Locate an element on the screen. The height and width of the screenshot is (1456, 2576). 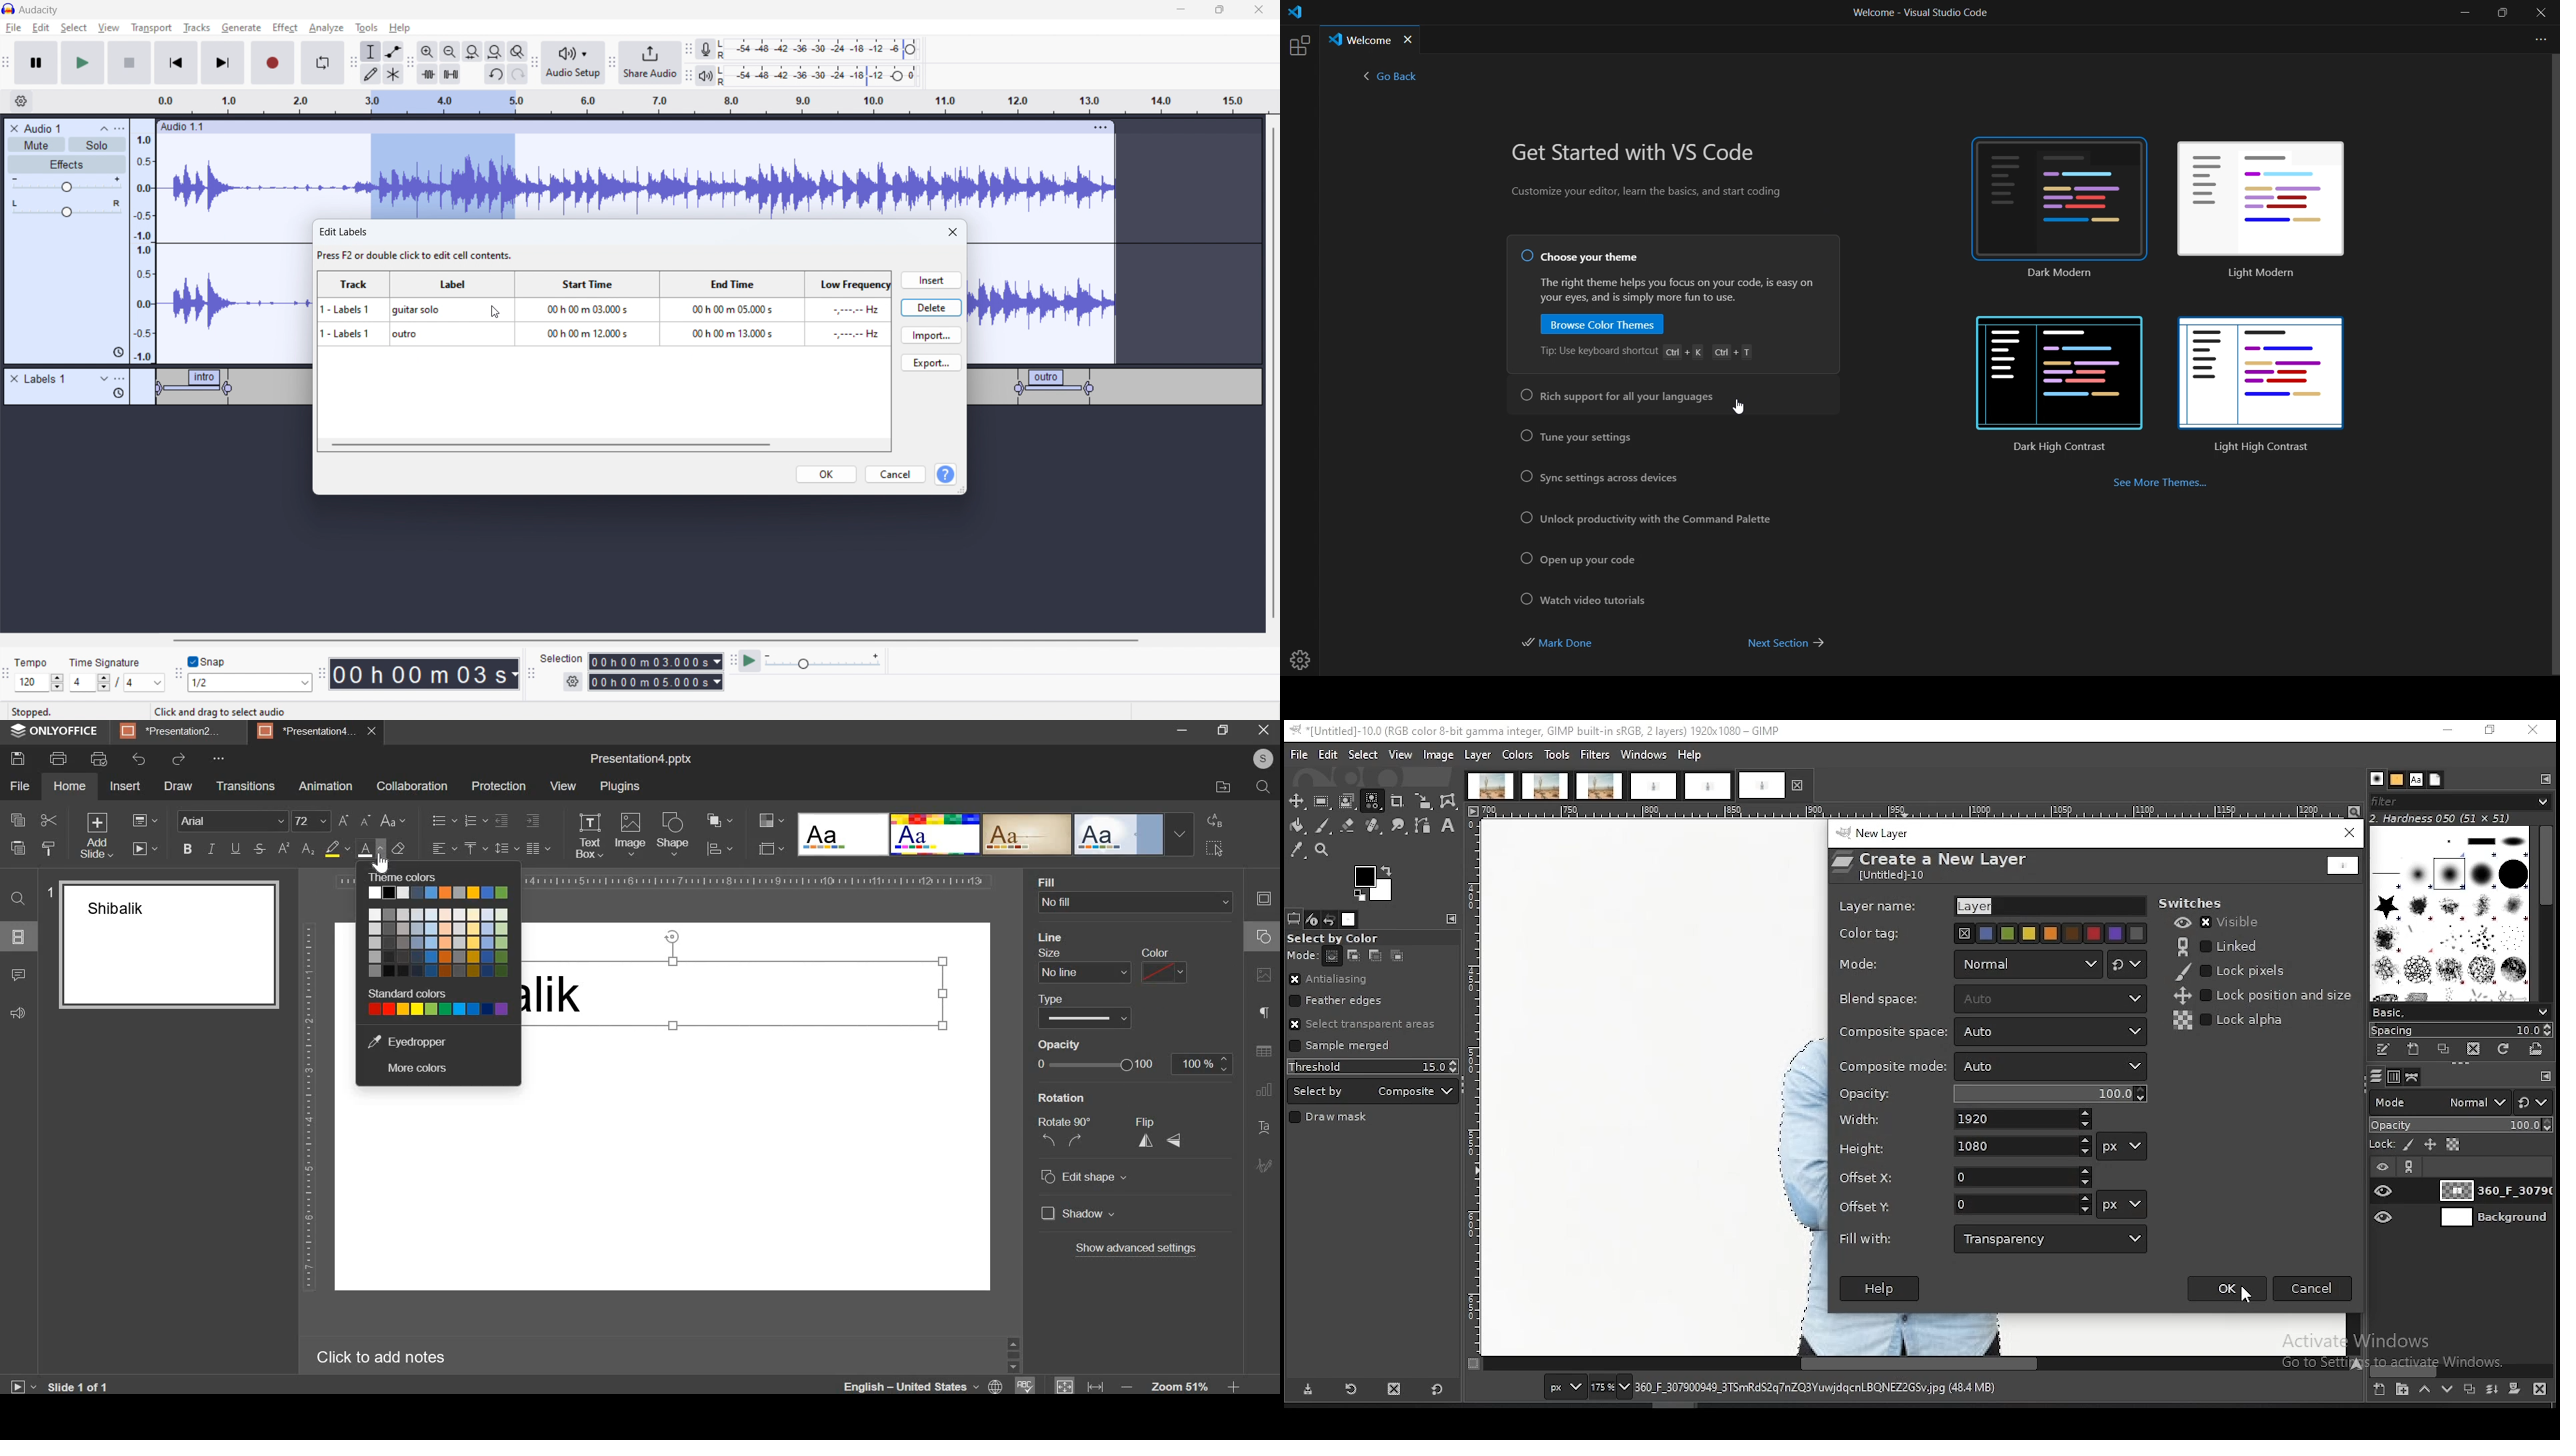
project tab is located at coordinates (1490, 786).